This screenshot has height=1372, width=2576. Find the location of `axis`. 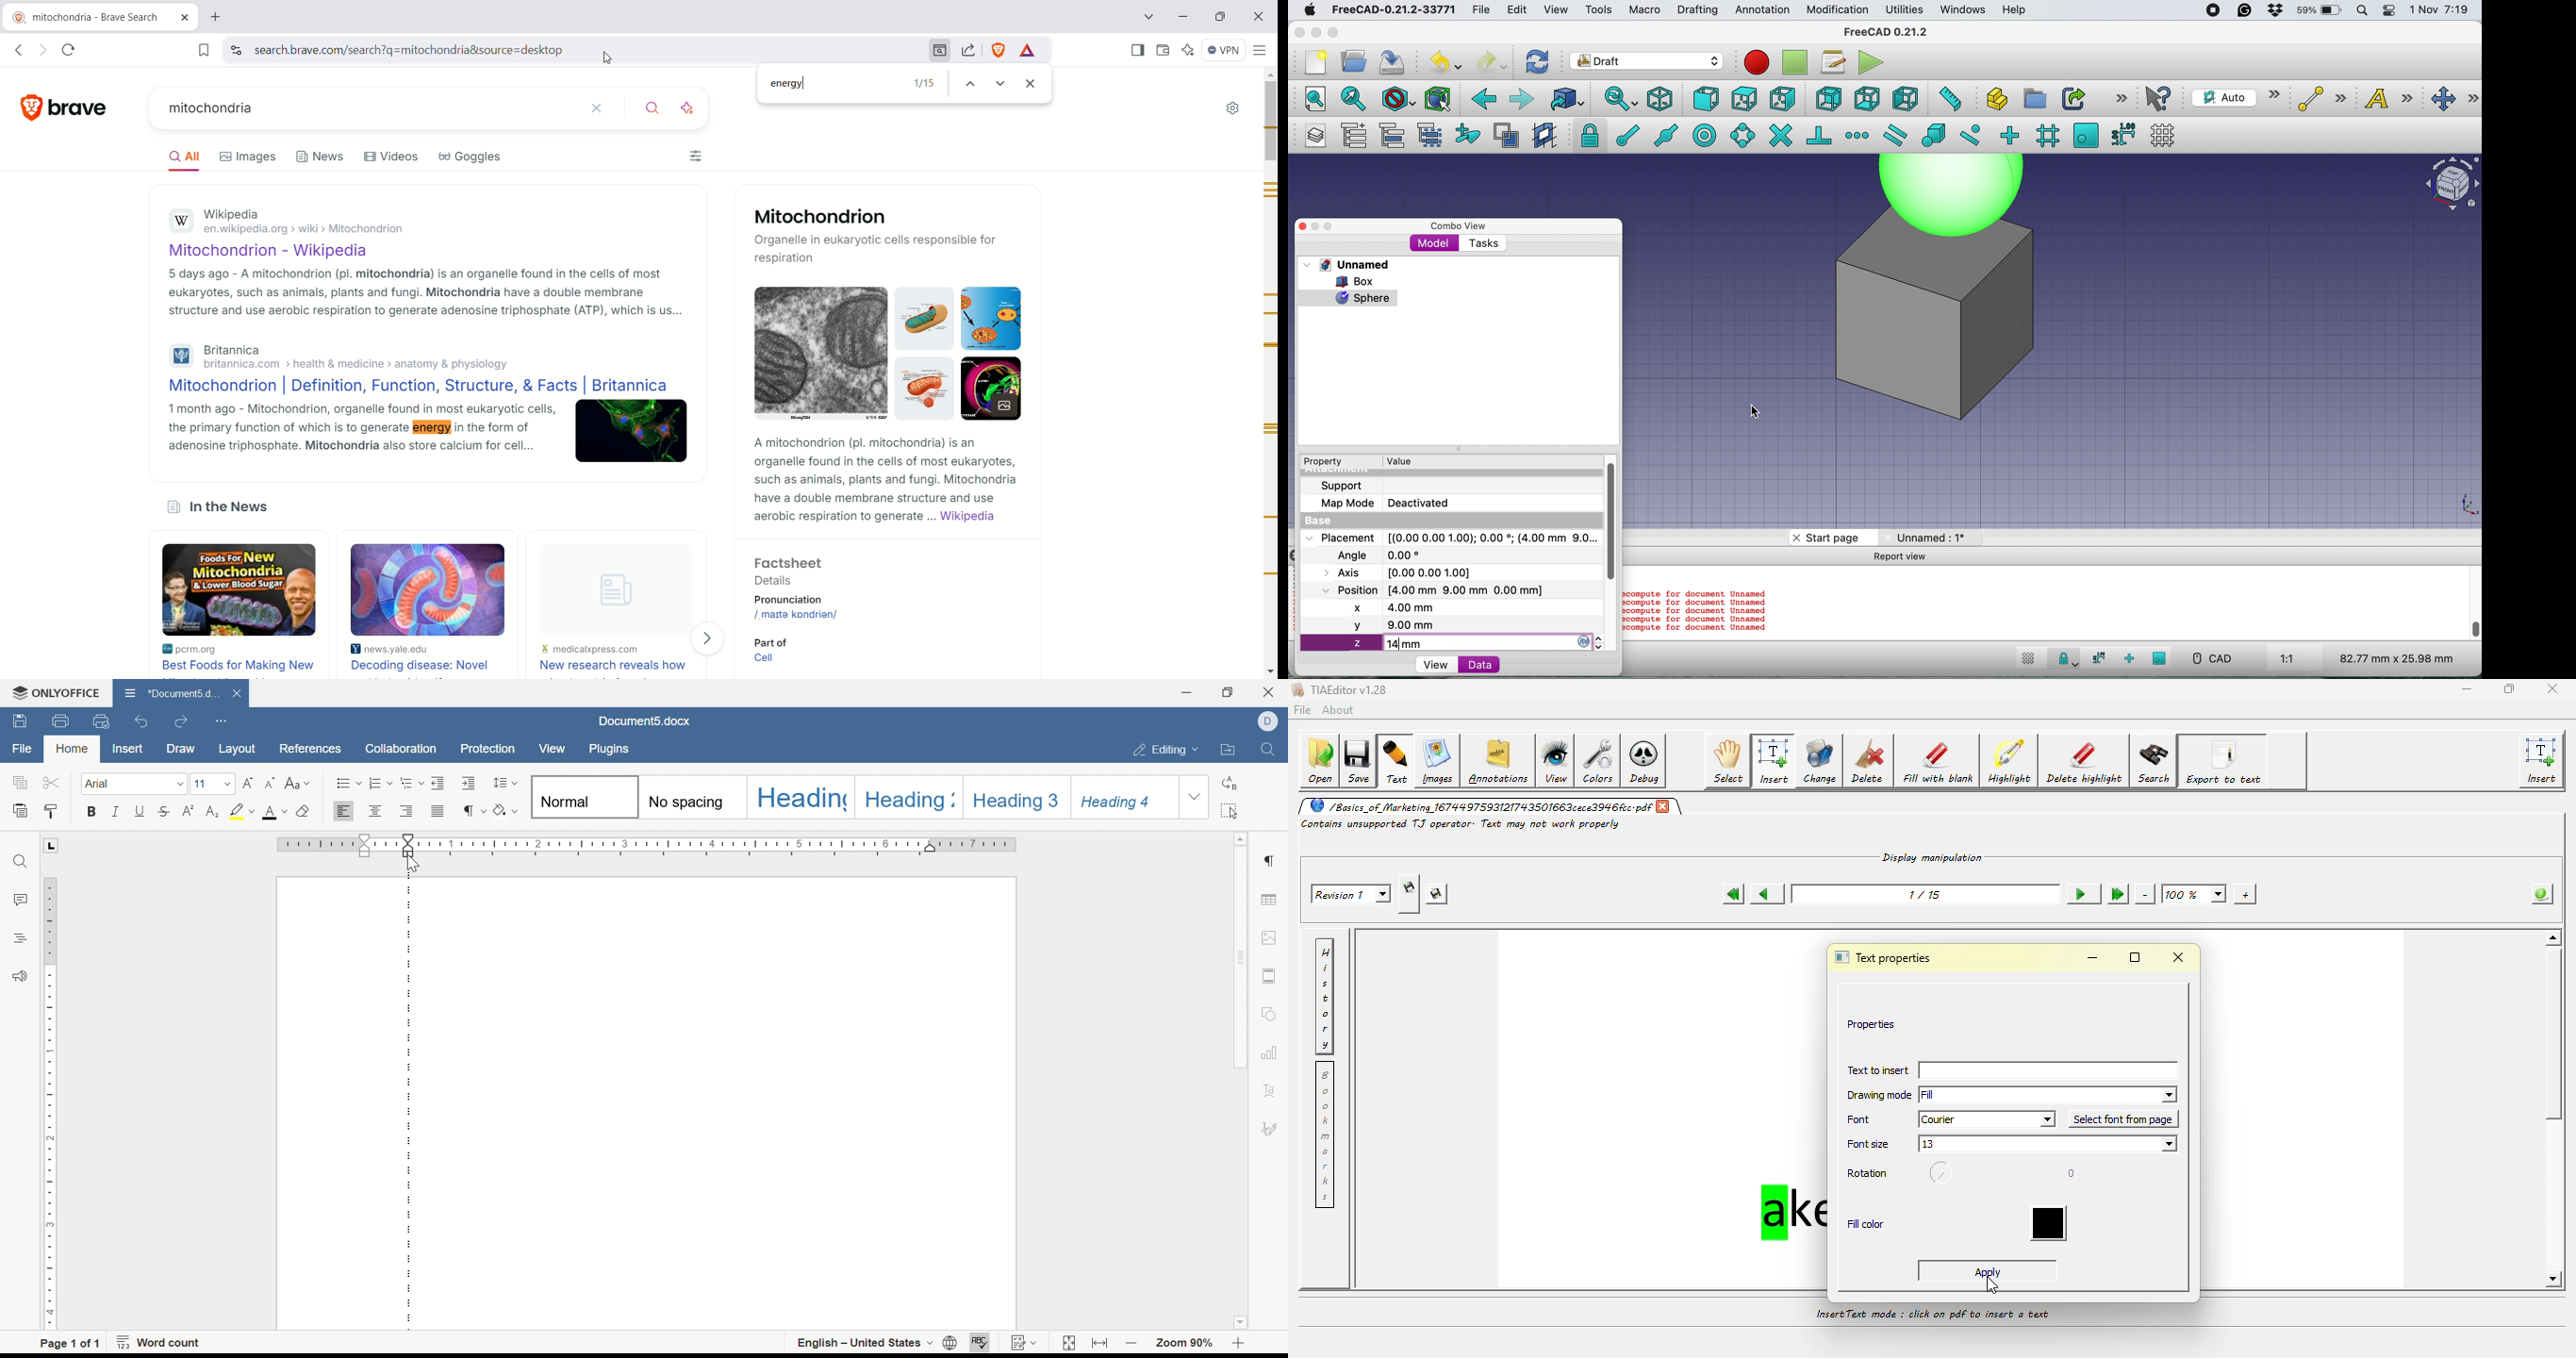

axis is located at coordinates (1408, 572).